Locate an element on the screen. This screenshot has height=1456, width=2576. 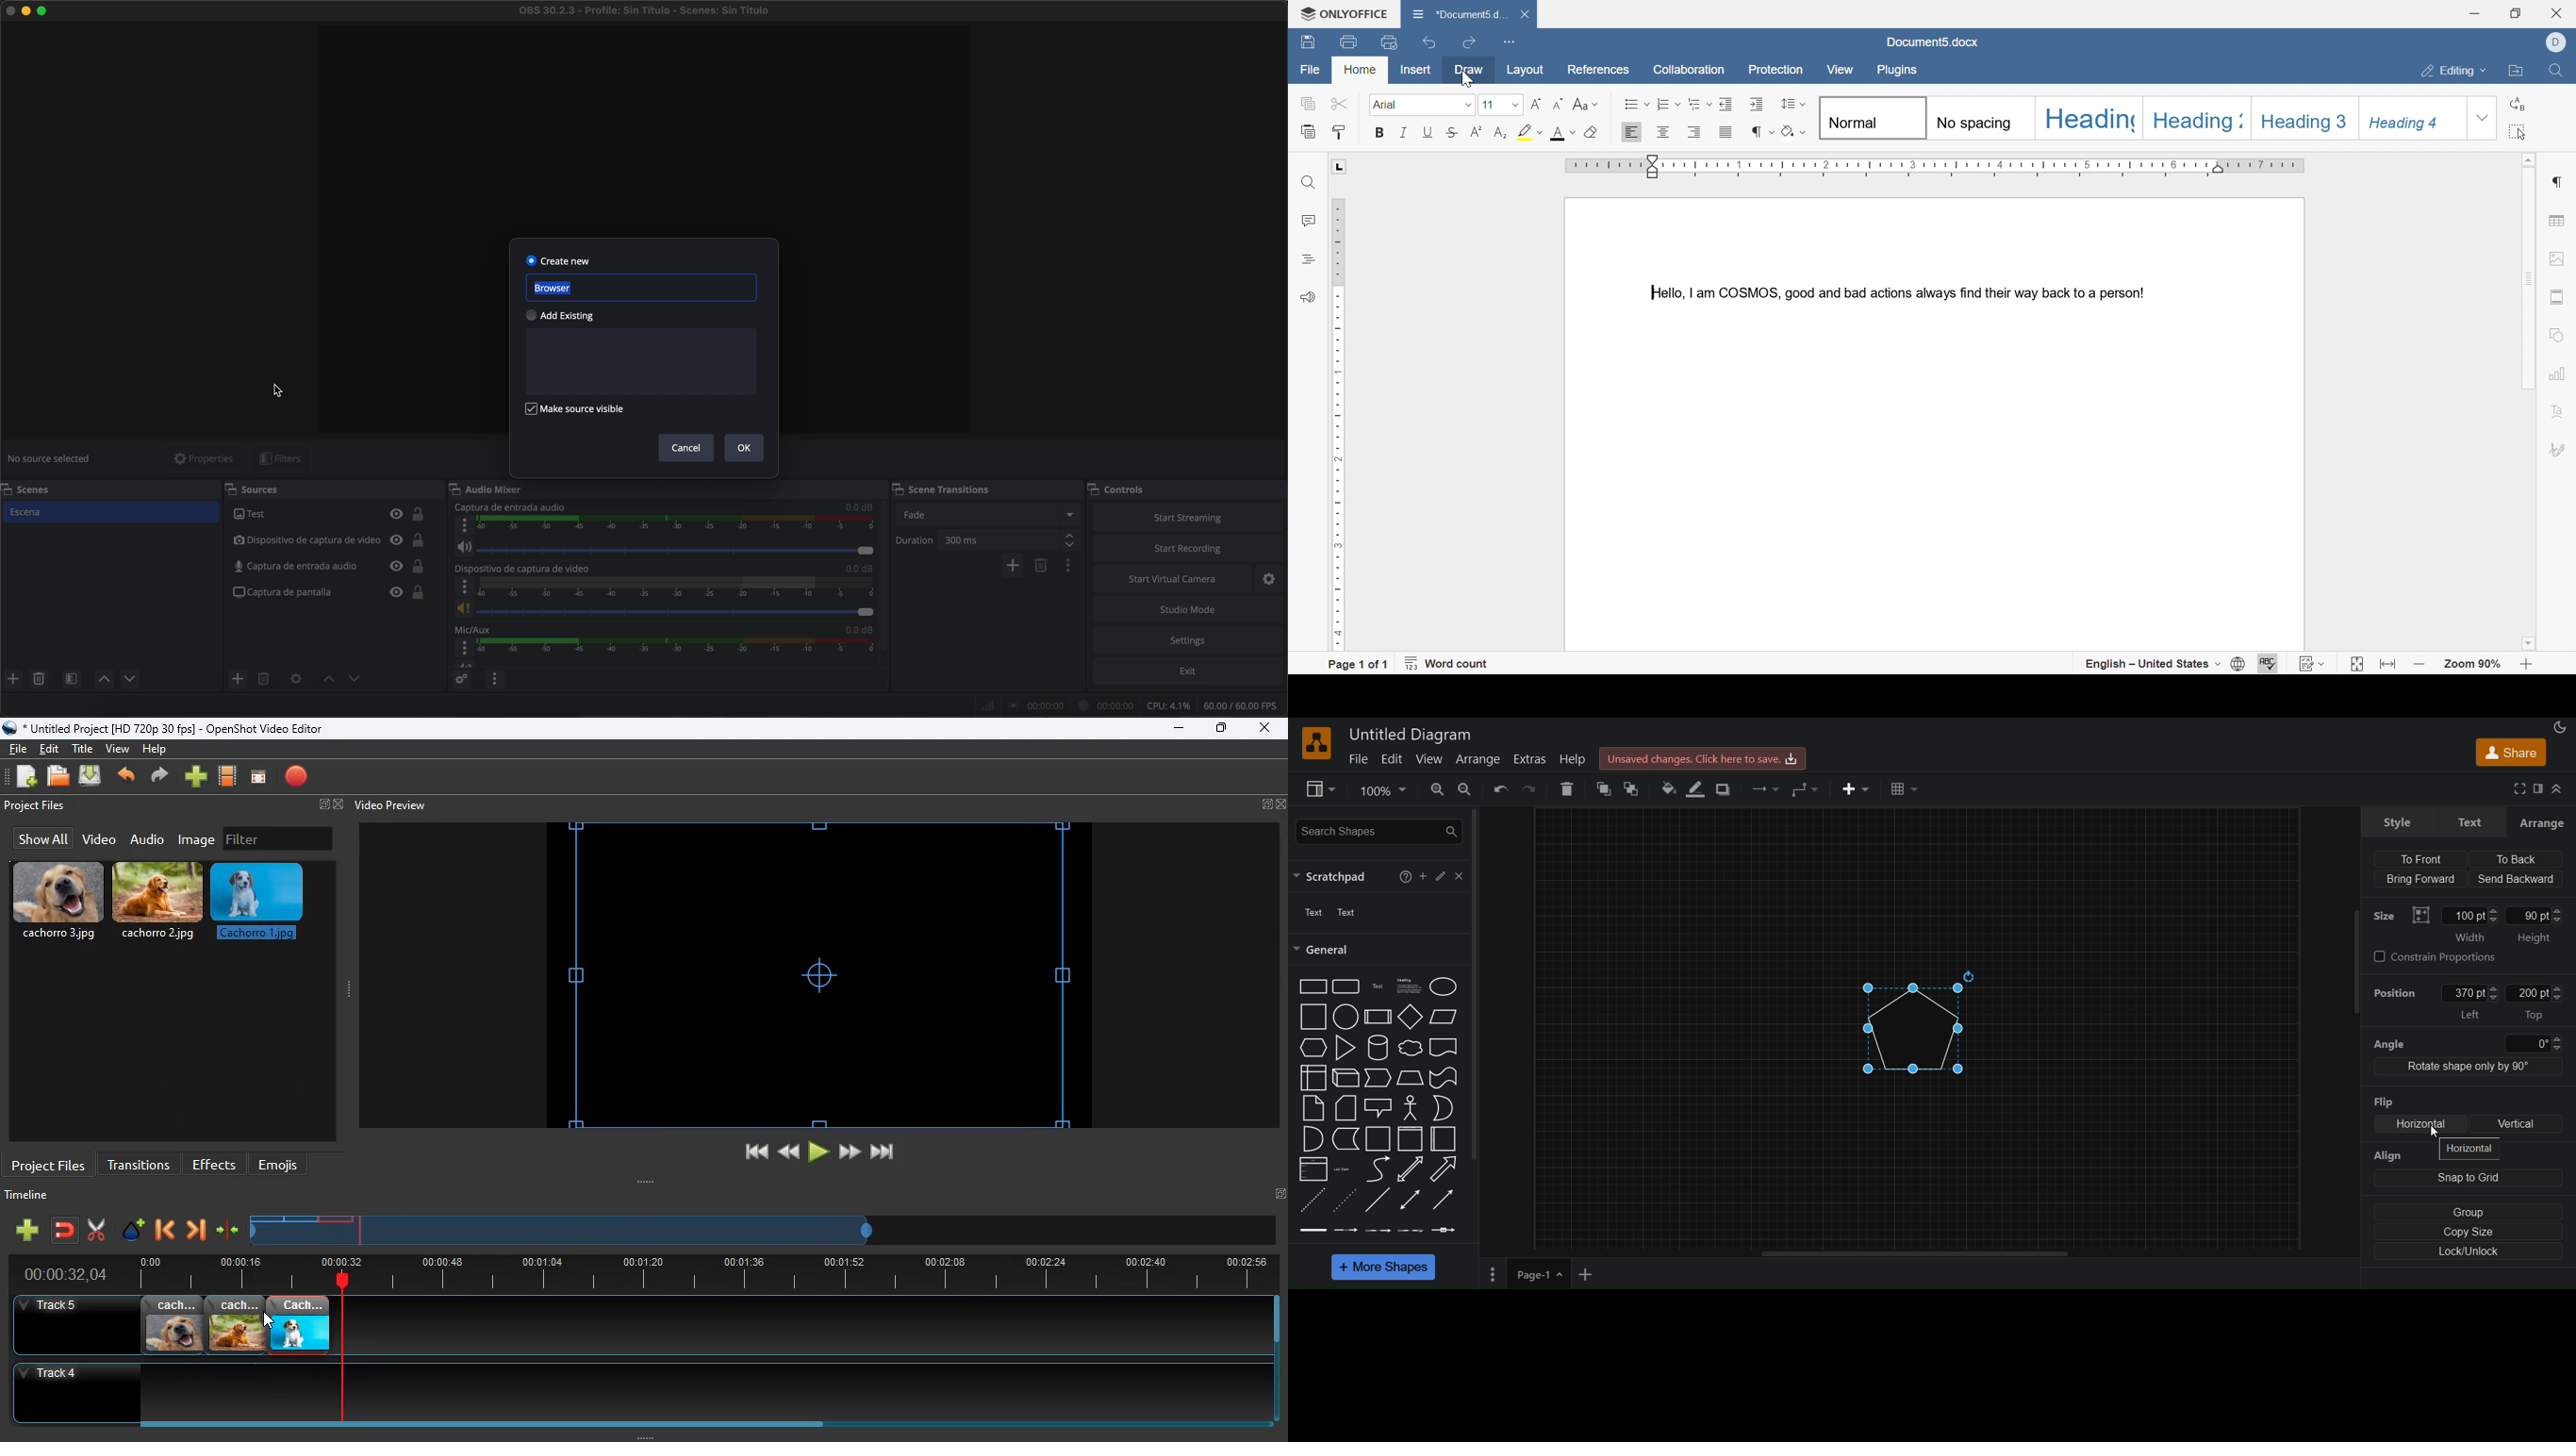
Text is located at coordinates (2470, 822).